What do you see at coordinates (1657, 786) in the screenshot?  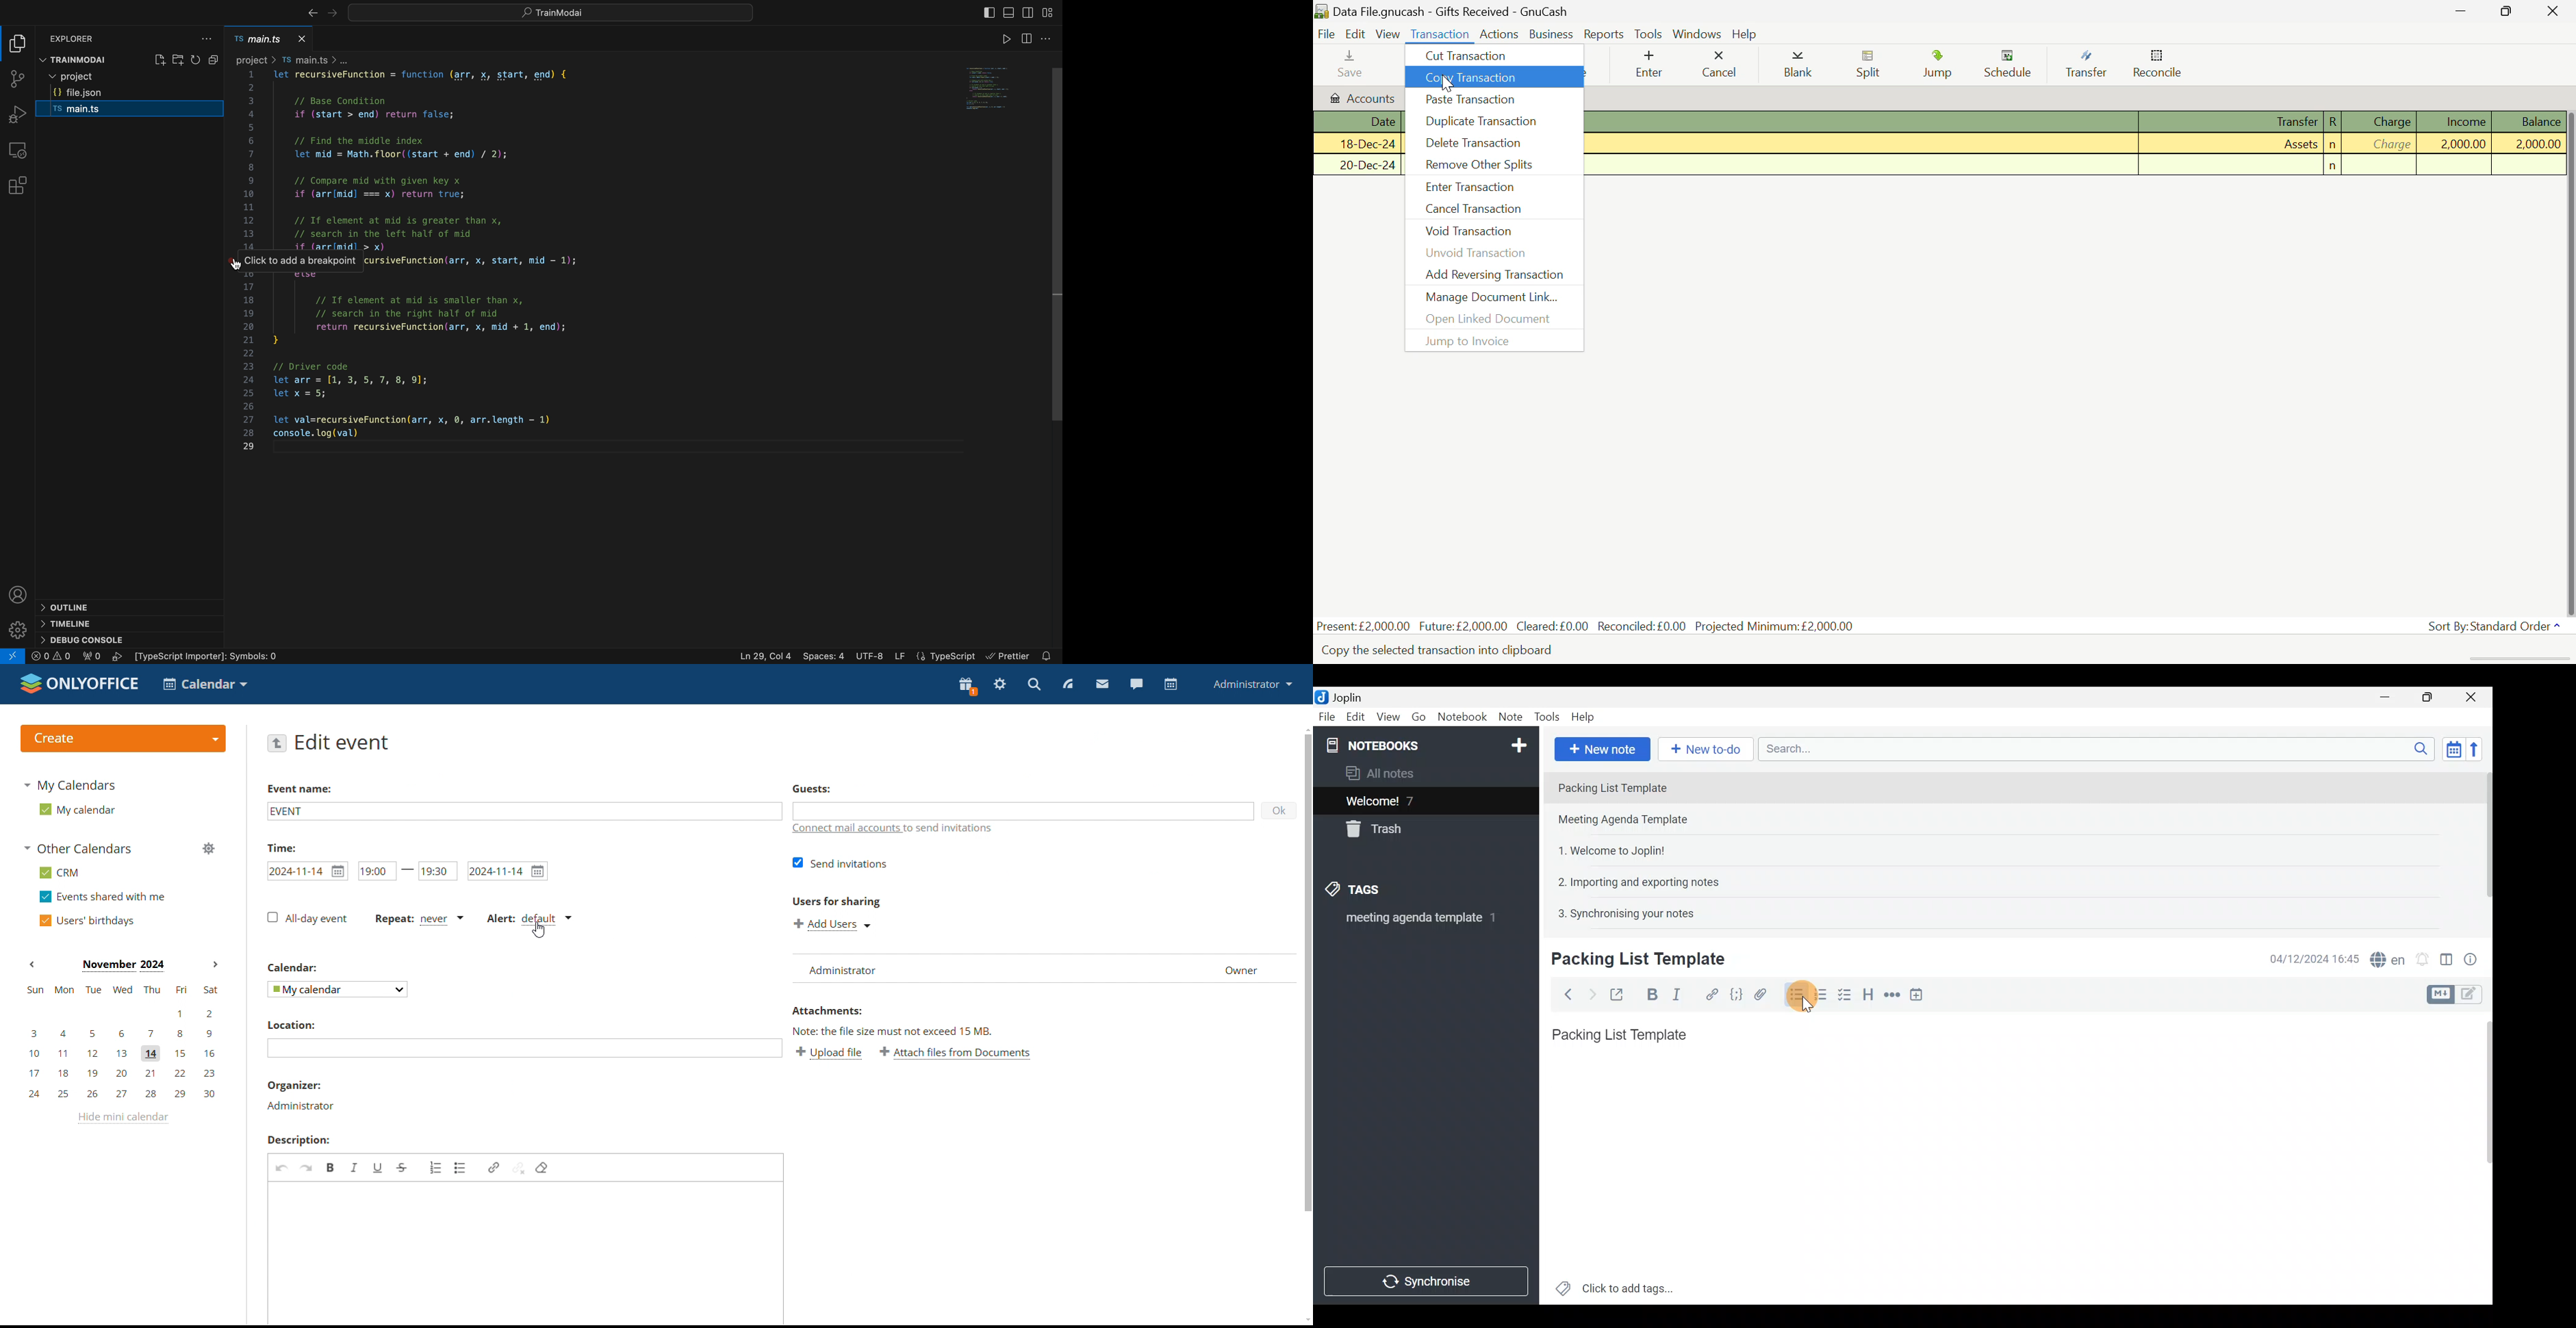 I see `Note 1` at bounding box center [1657, 786].